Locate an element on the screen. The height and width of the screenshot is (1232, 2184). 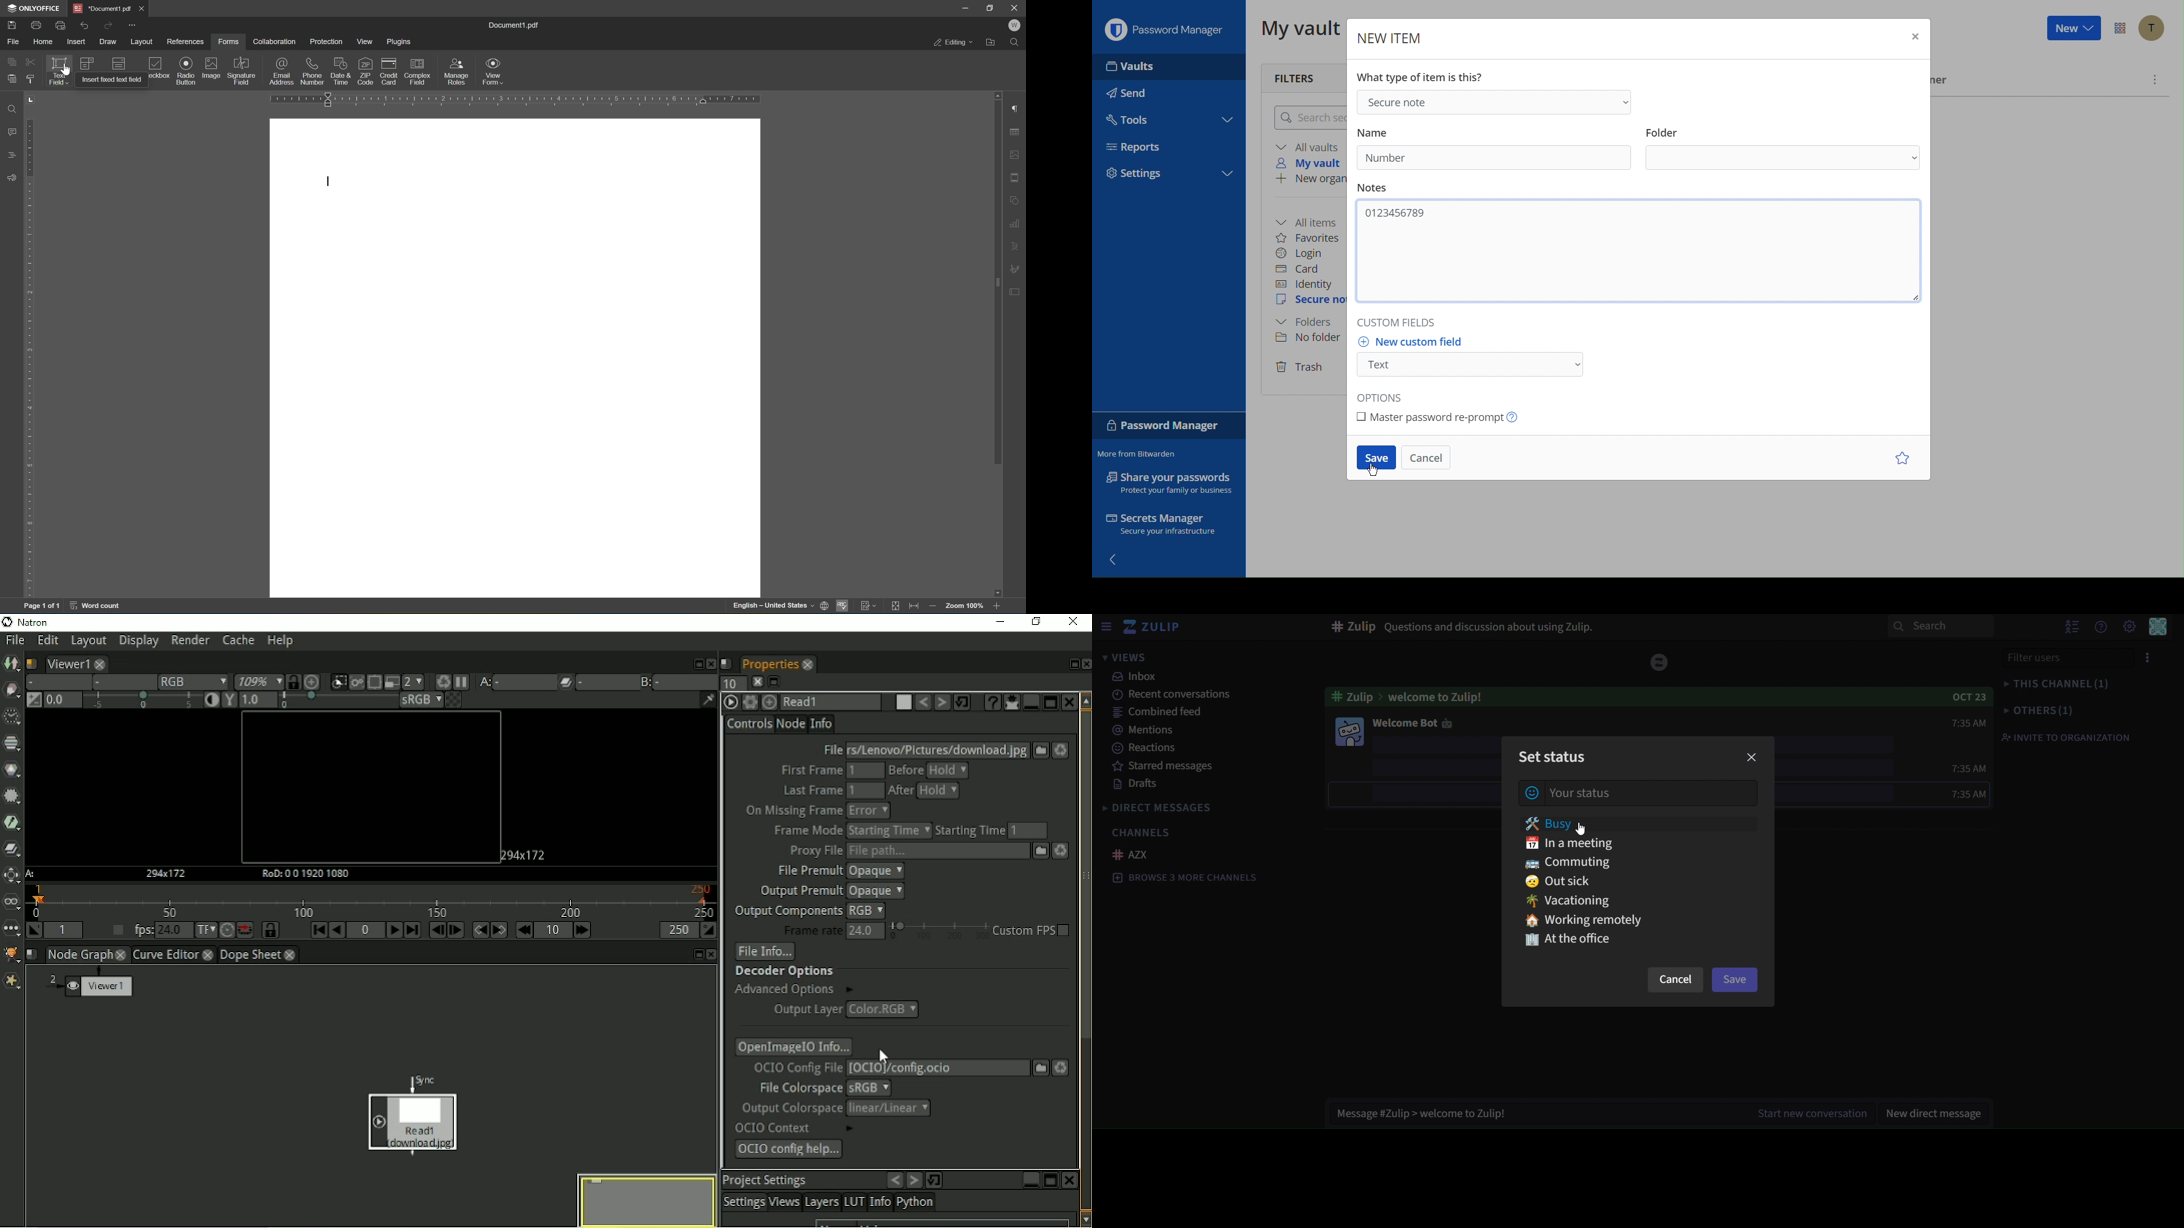
Identity is located at coordinates (1307, 284).